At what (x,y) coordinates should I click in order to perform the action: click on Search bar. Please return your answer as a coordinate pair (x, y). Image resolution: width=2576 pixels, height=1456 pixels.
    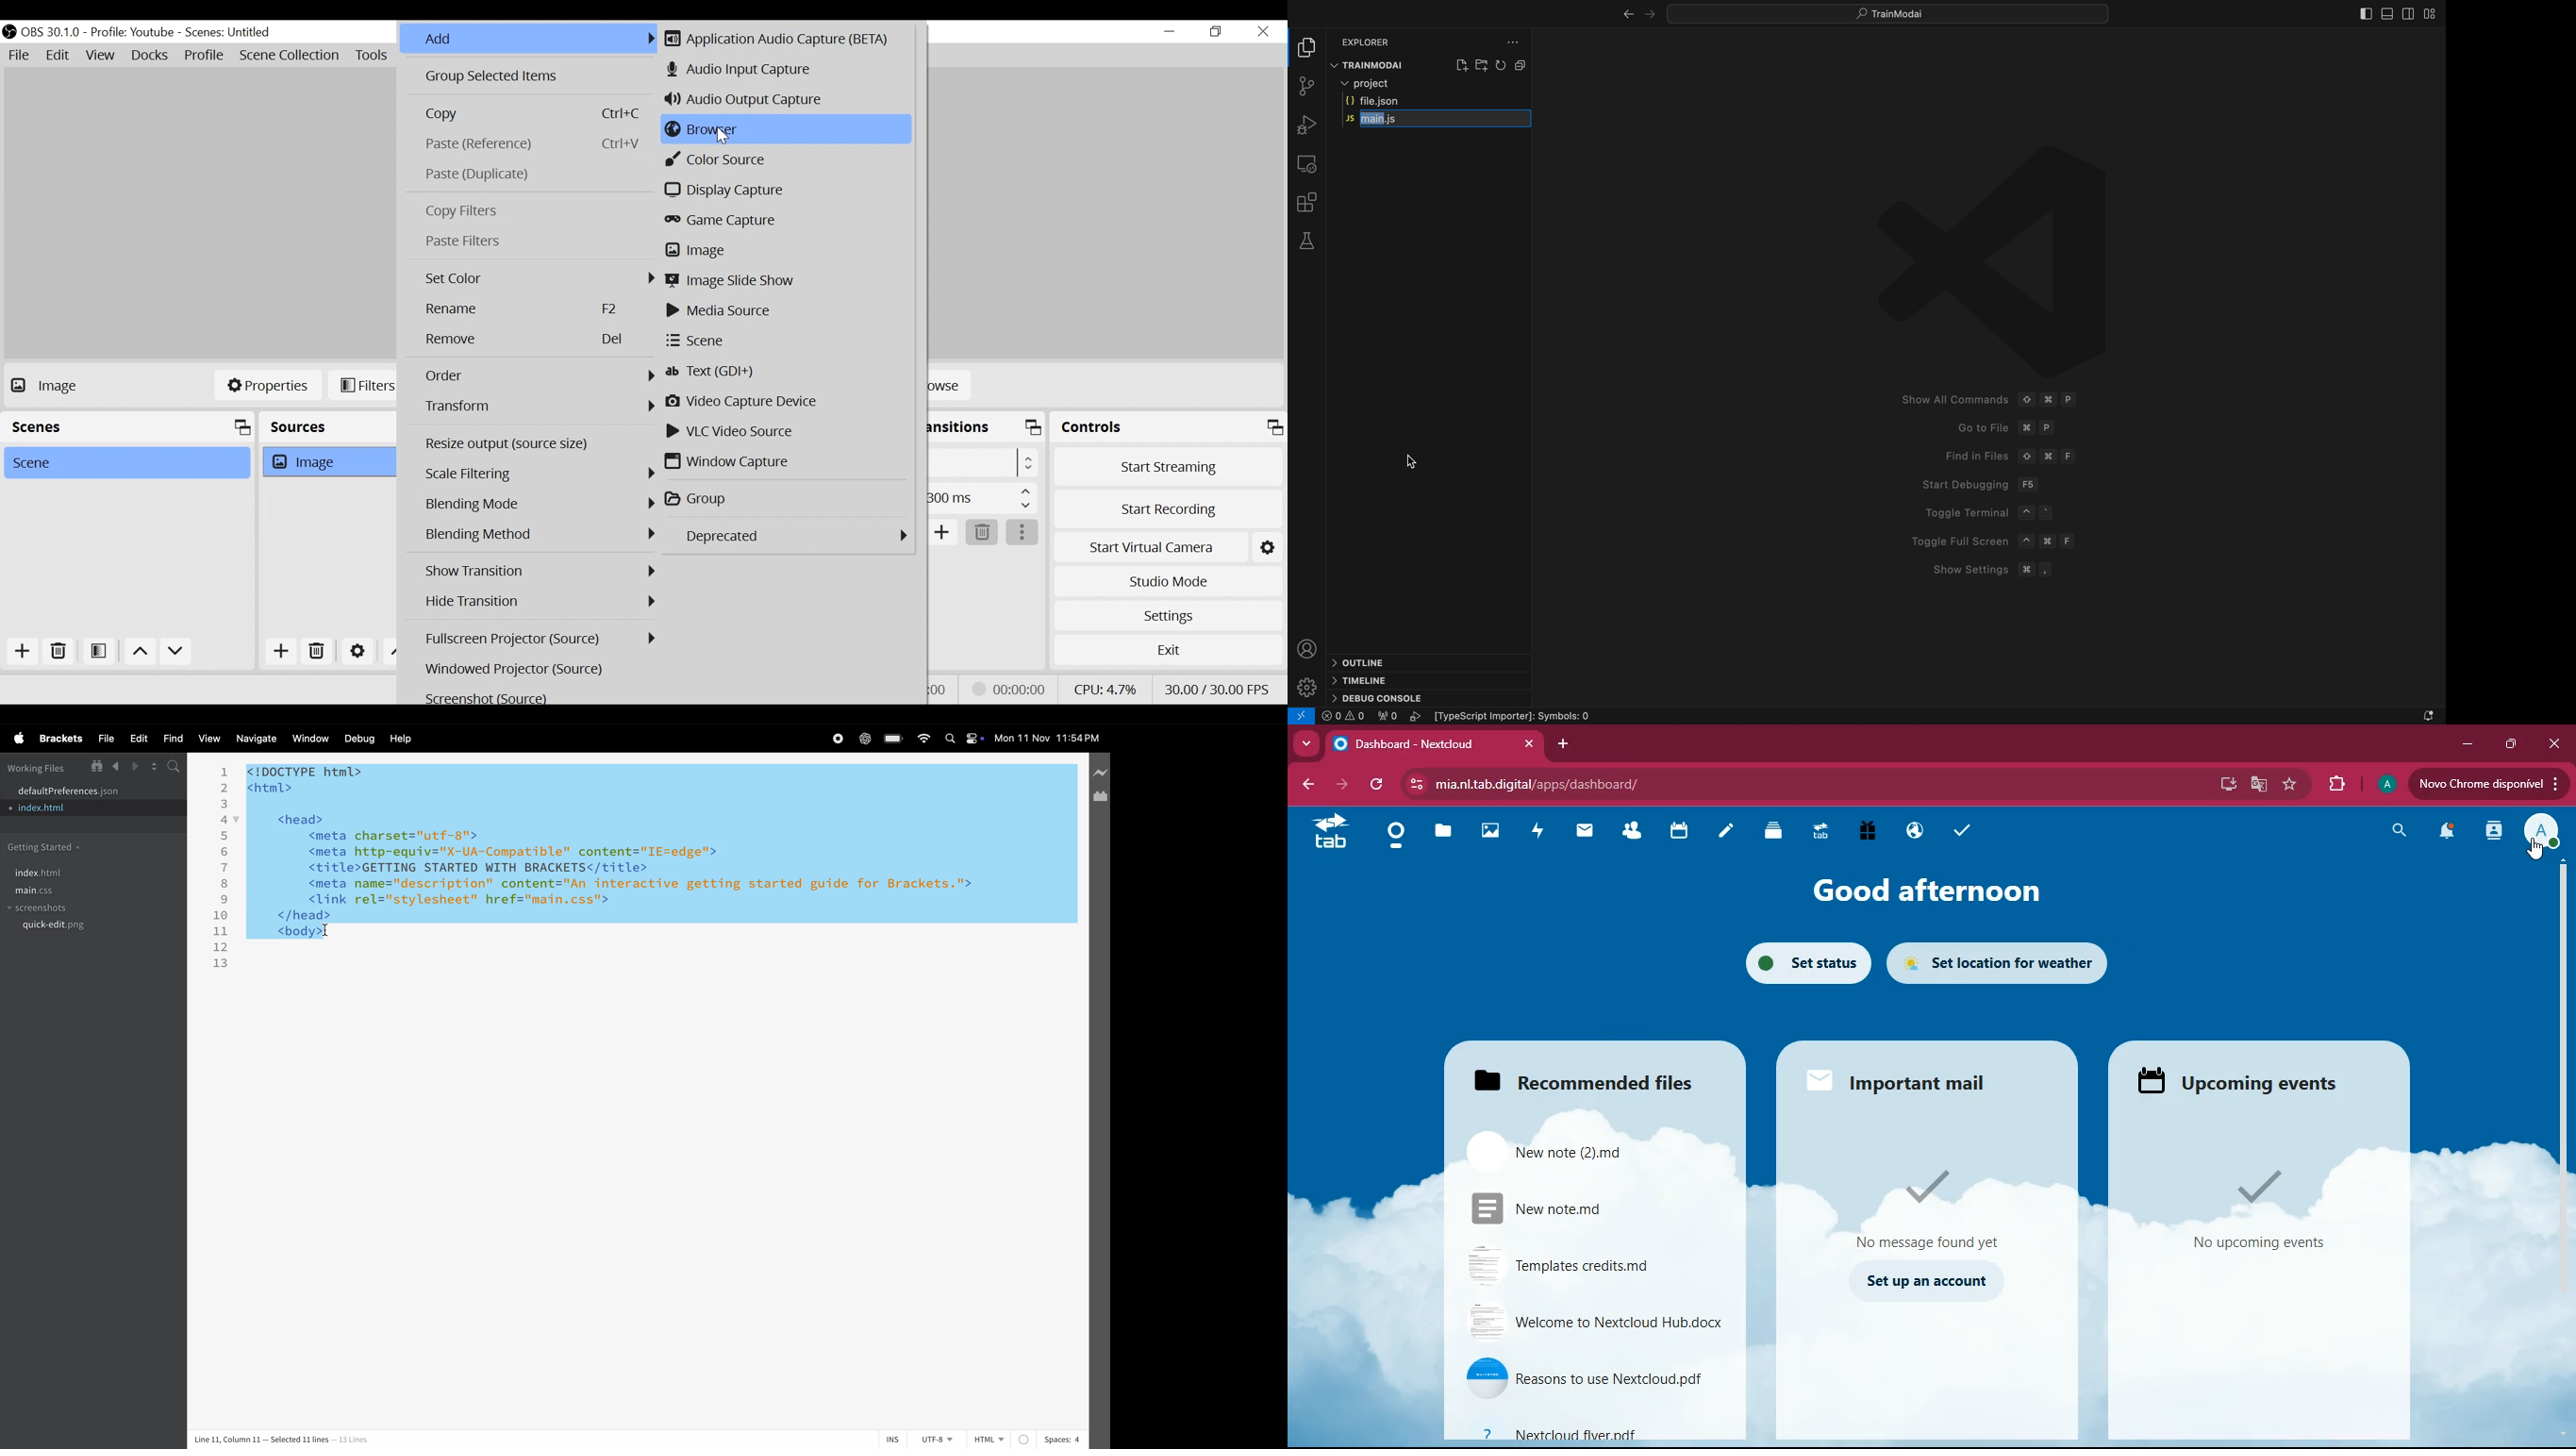
    Looking at the image, I should click on (1893, 13).